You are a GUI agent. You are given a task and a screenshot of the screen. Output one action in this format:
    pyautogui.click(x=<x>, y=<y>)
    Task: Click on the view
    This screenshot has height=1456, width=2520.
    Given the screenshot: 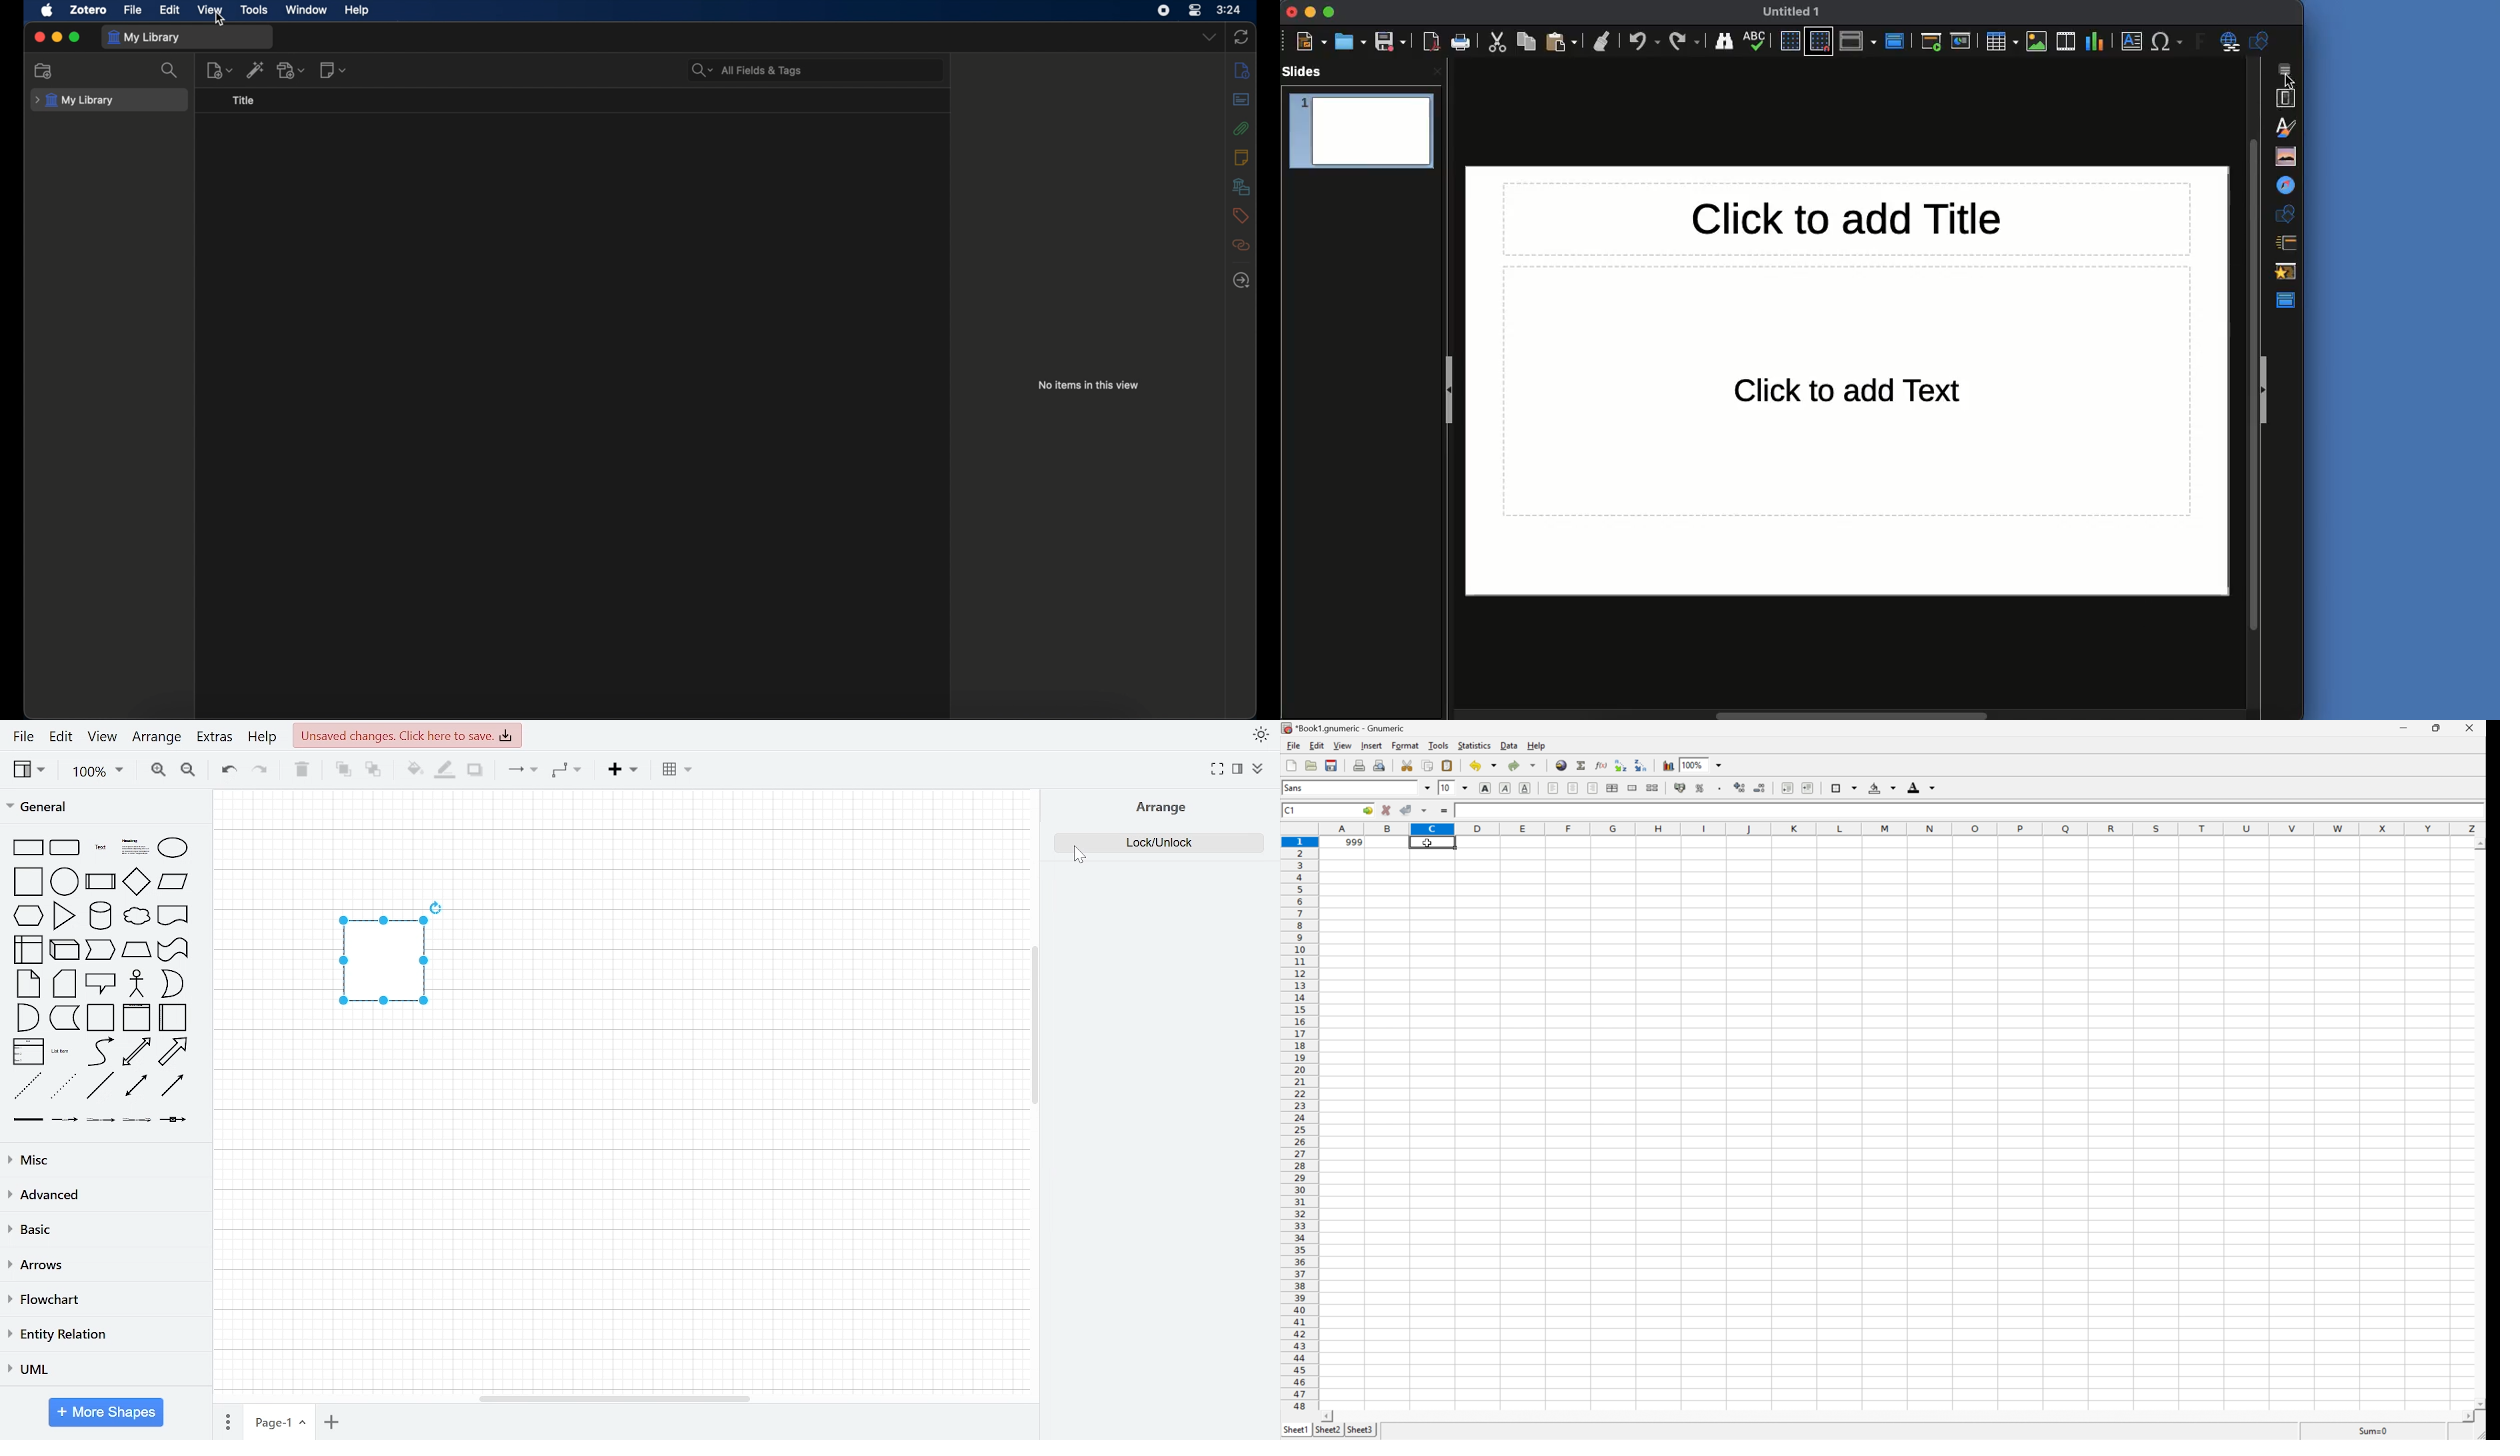 What is the action you would take?
    pyautogui.click(x=102, y=739)
    